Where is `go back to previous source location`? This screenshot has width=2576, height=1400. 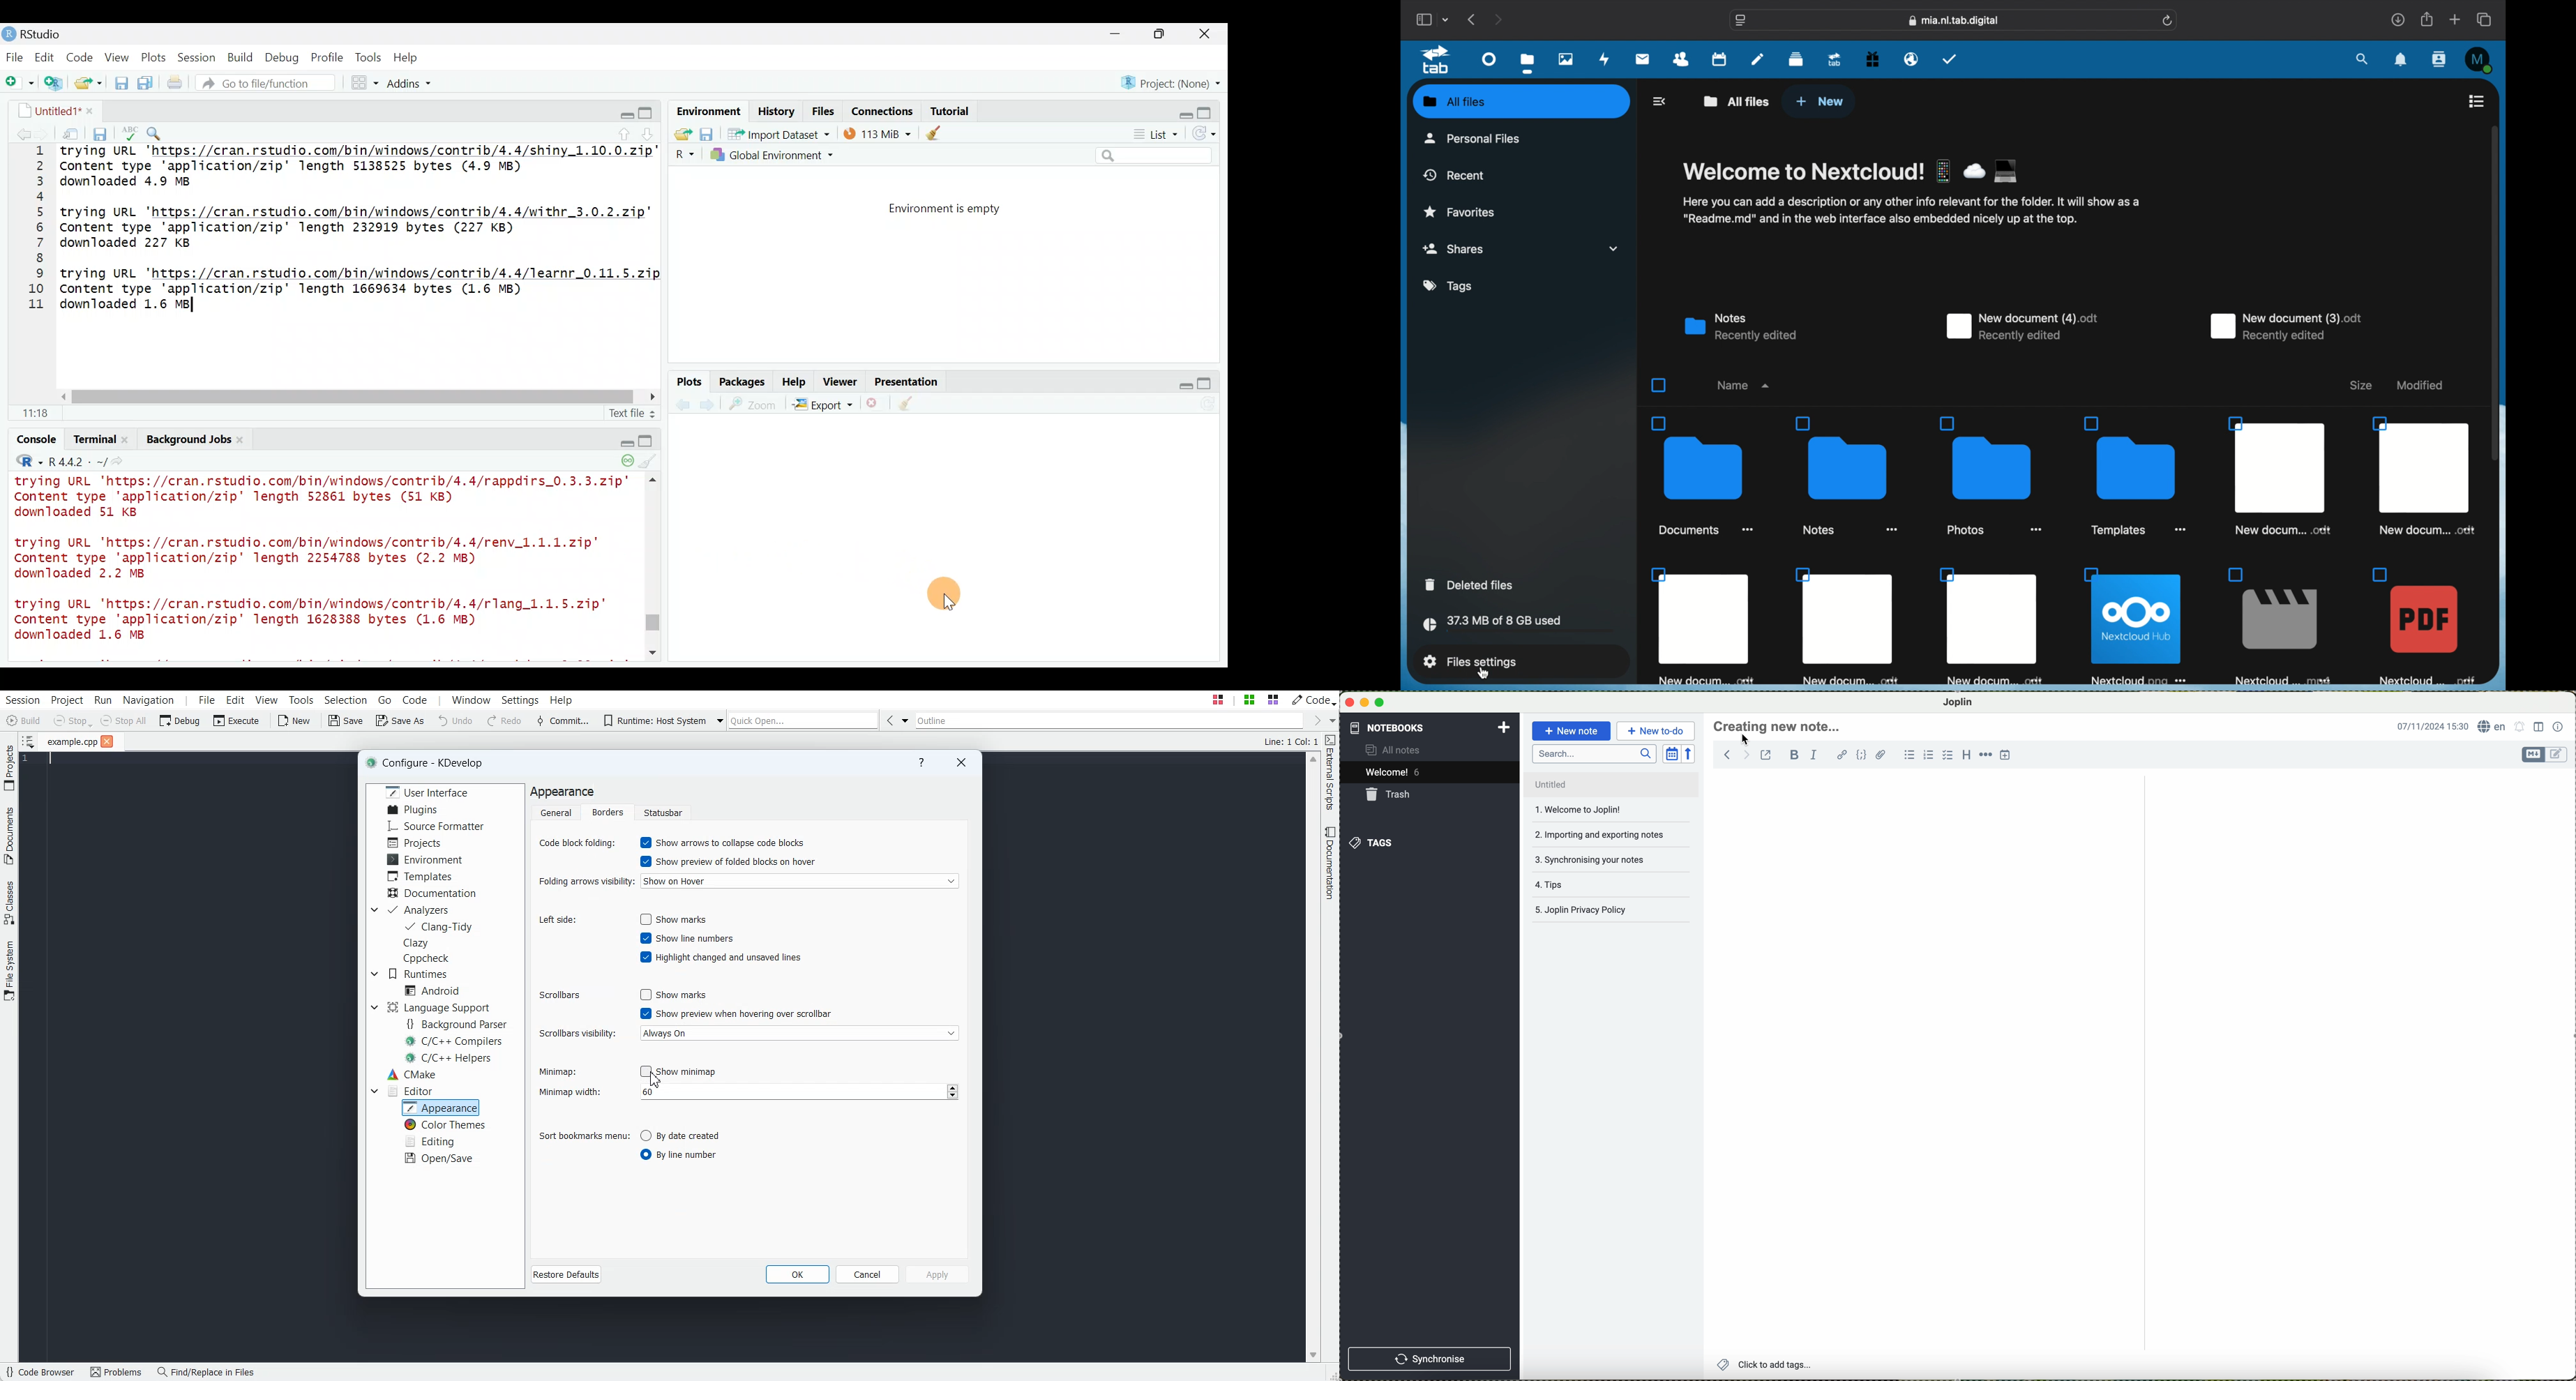 go back to previous source location is located at coordinates (15, 132).